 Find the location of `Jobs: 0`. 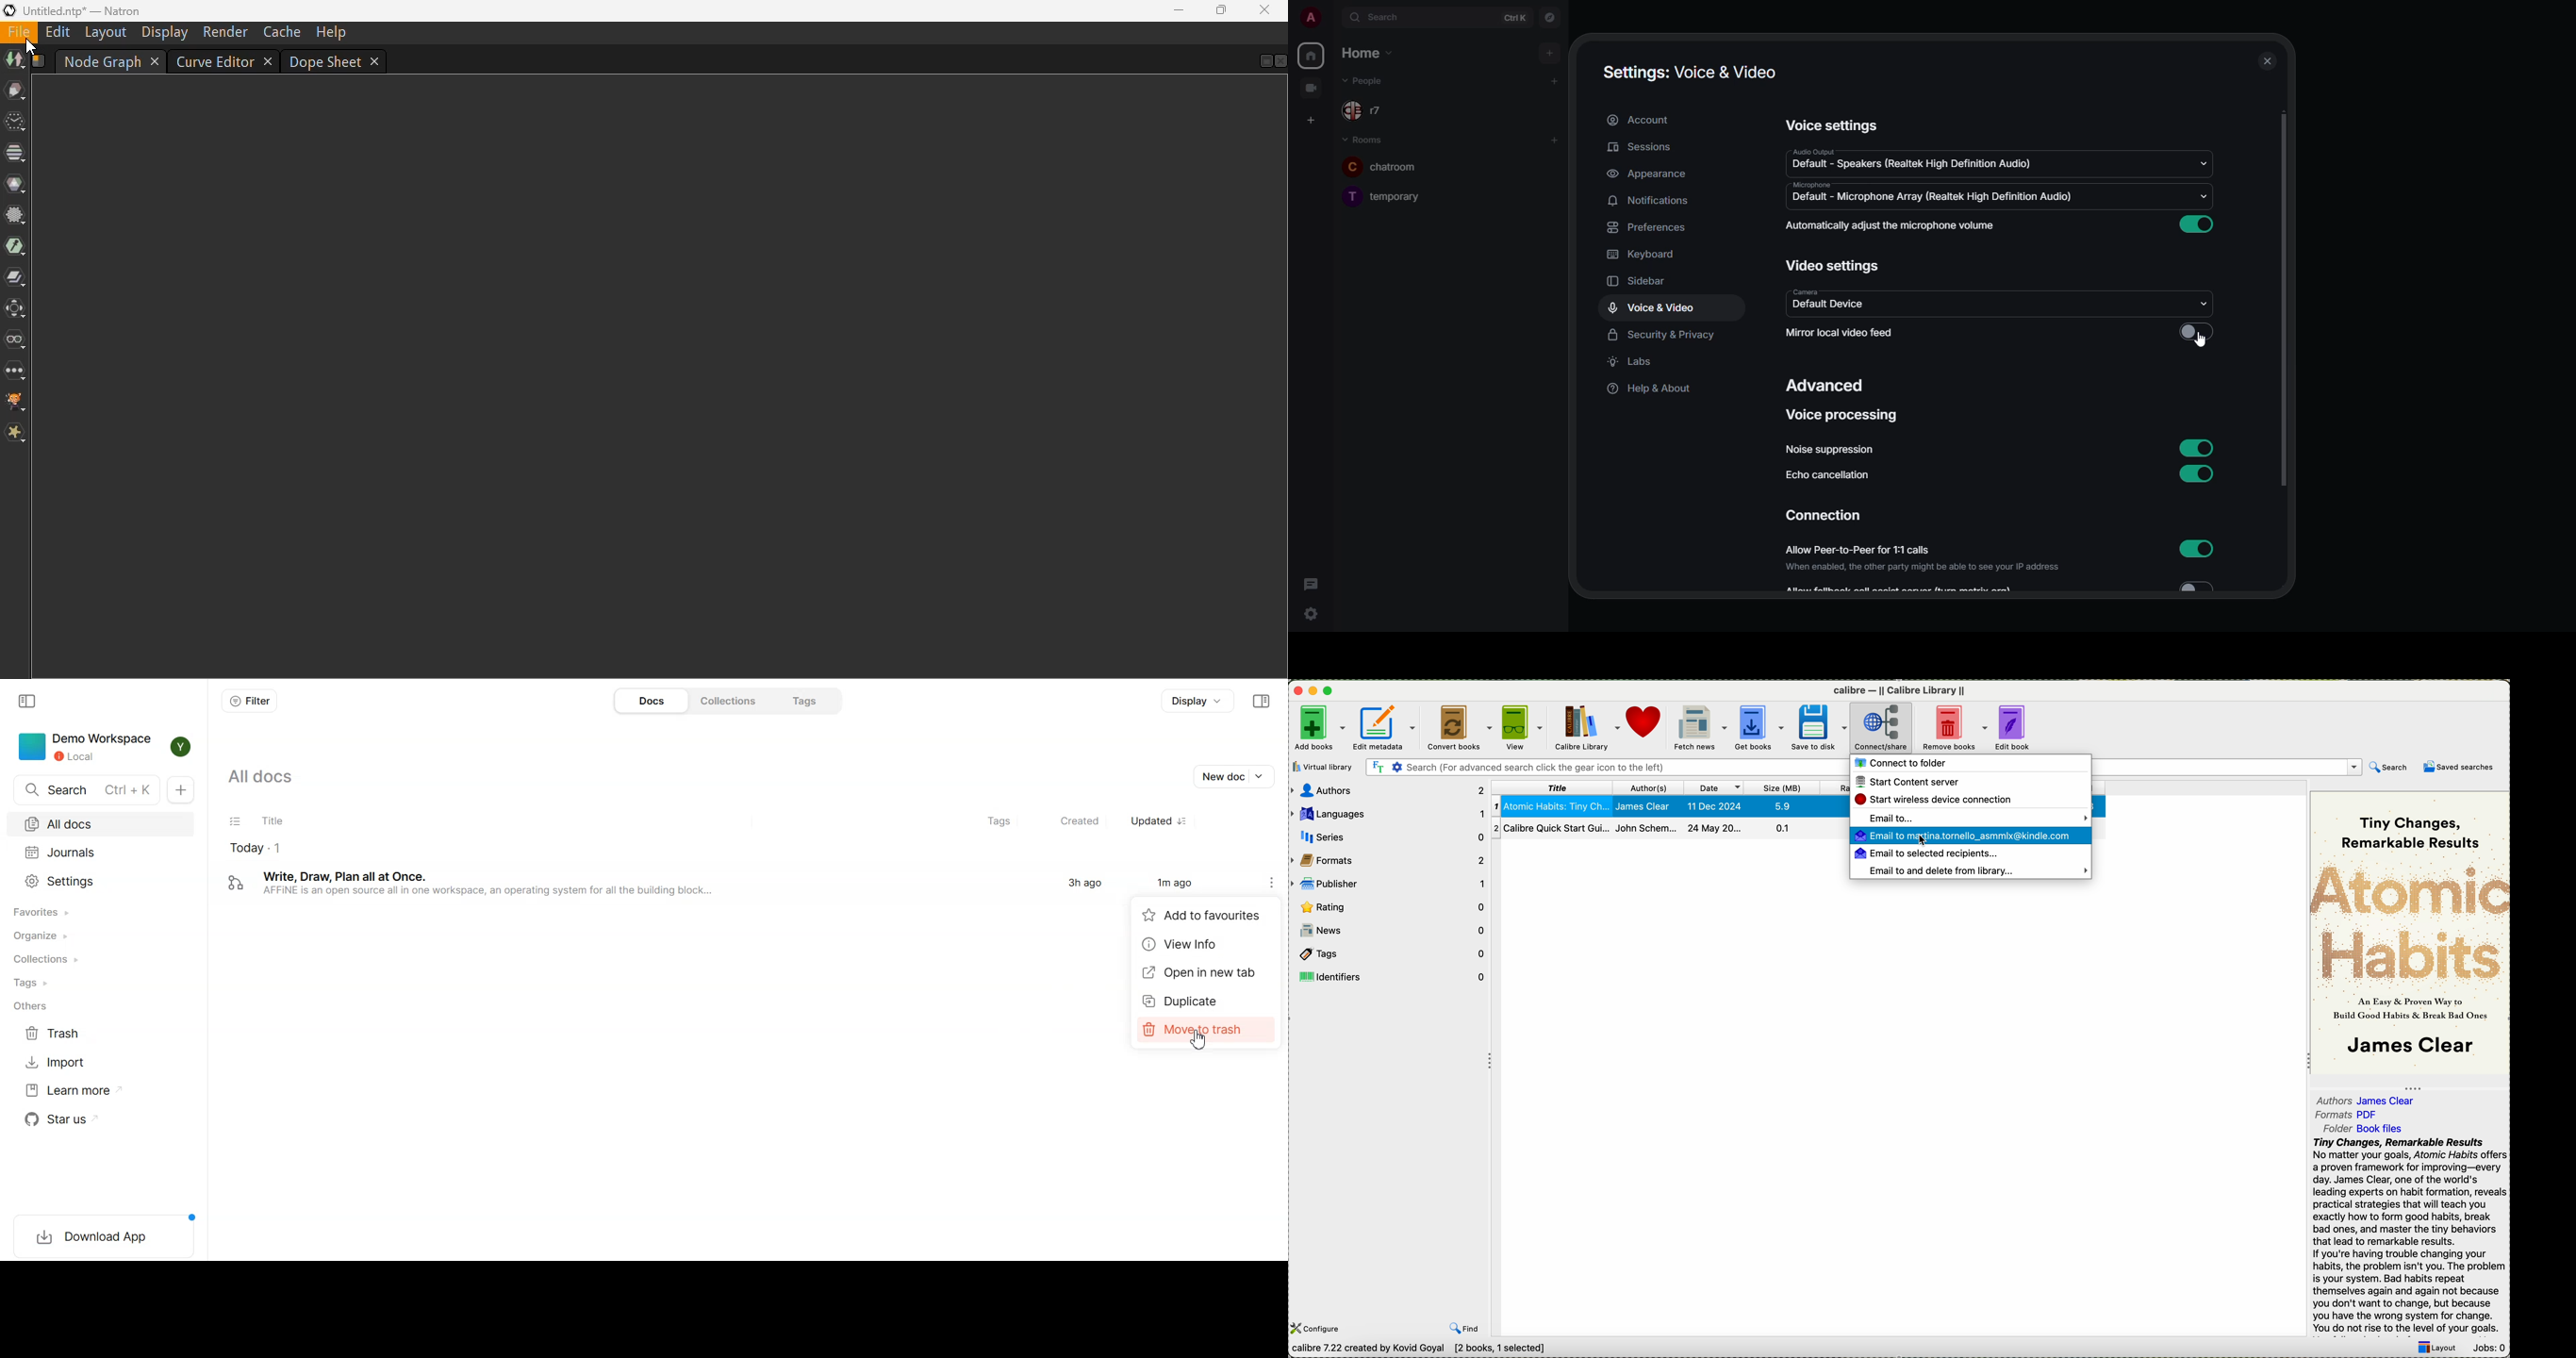

Jobs: 0 is located at coordinates (2490, 1348).